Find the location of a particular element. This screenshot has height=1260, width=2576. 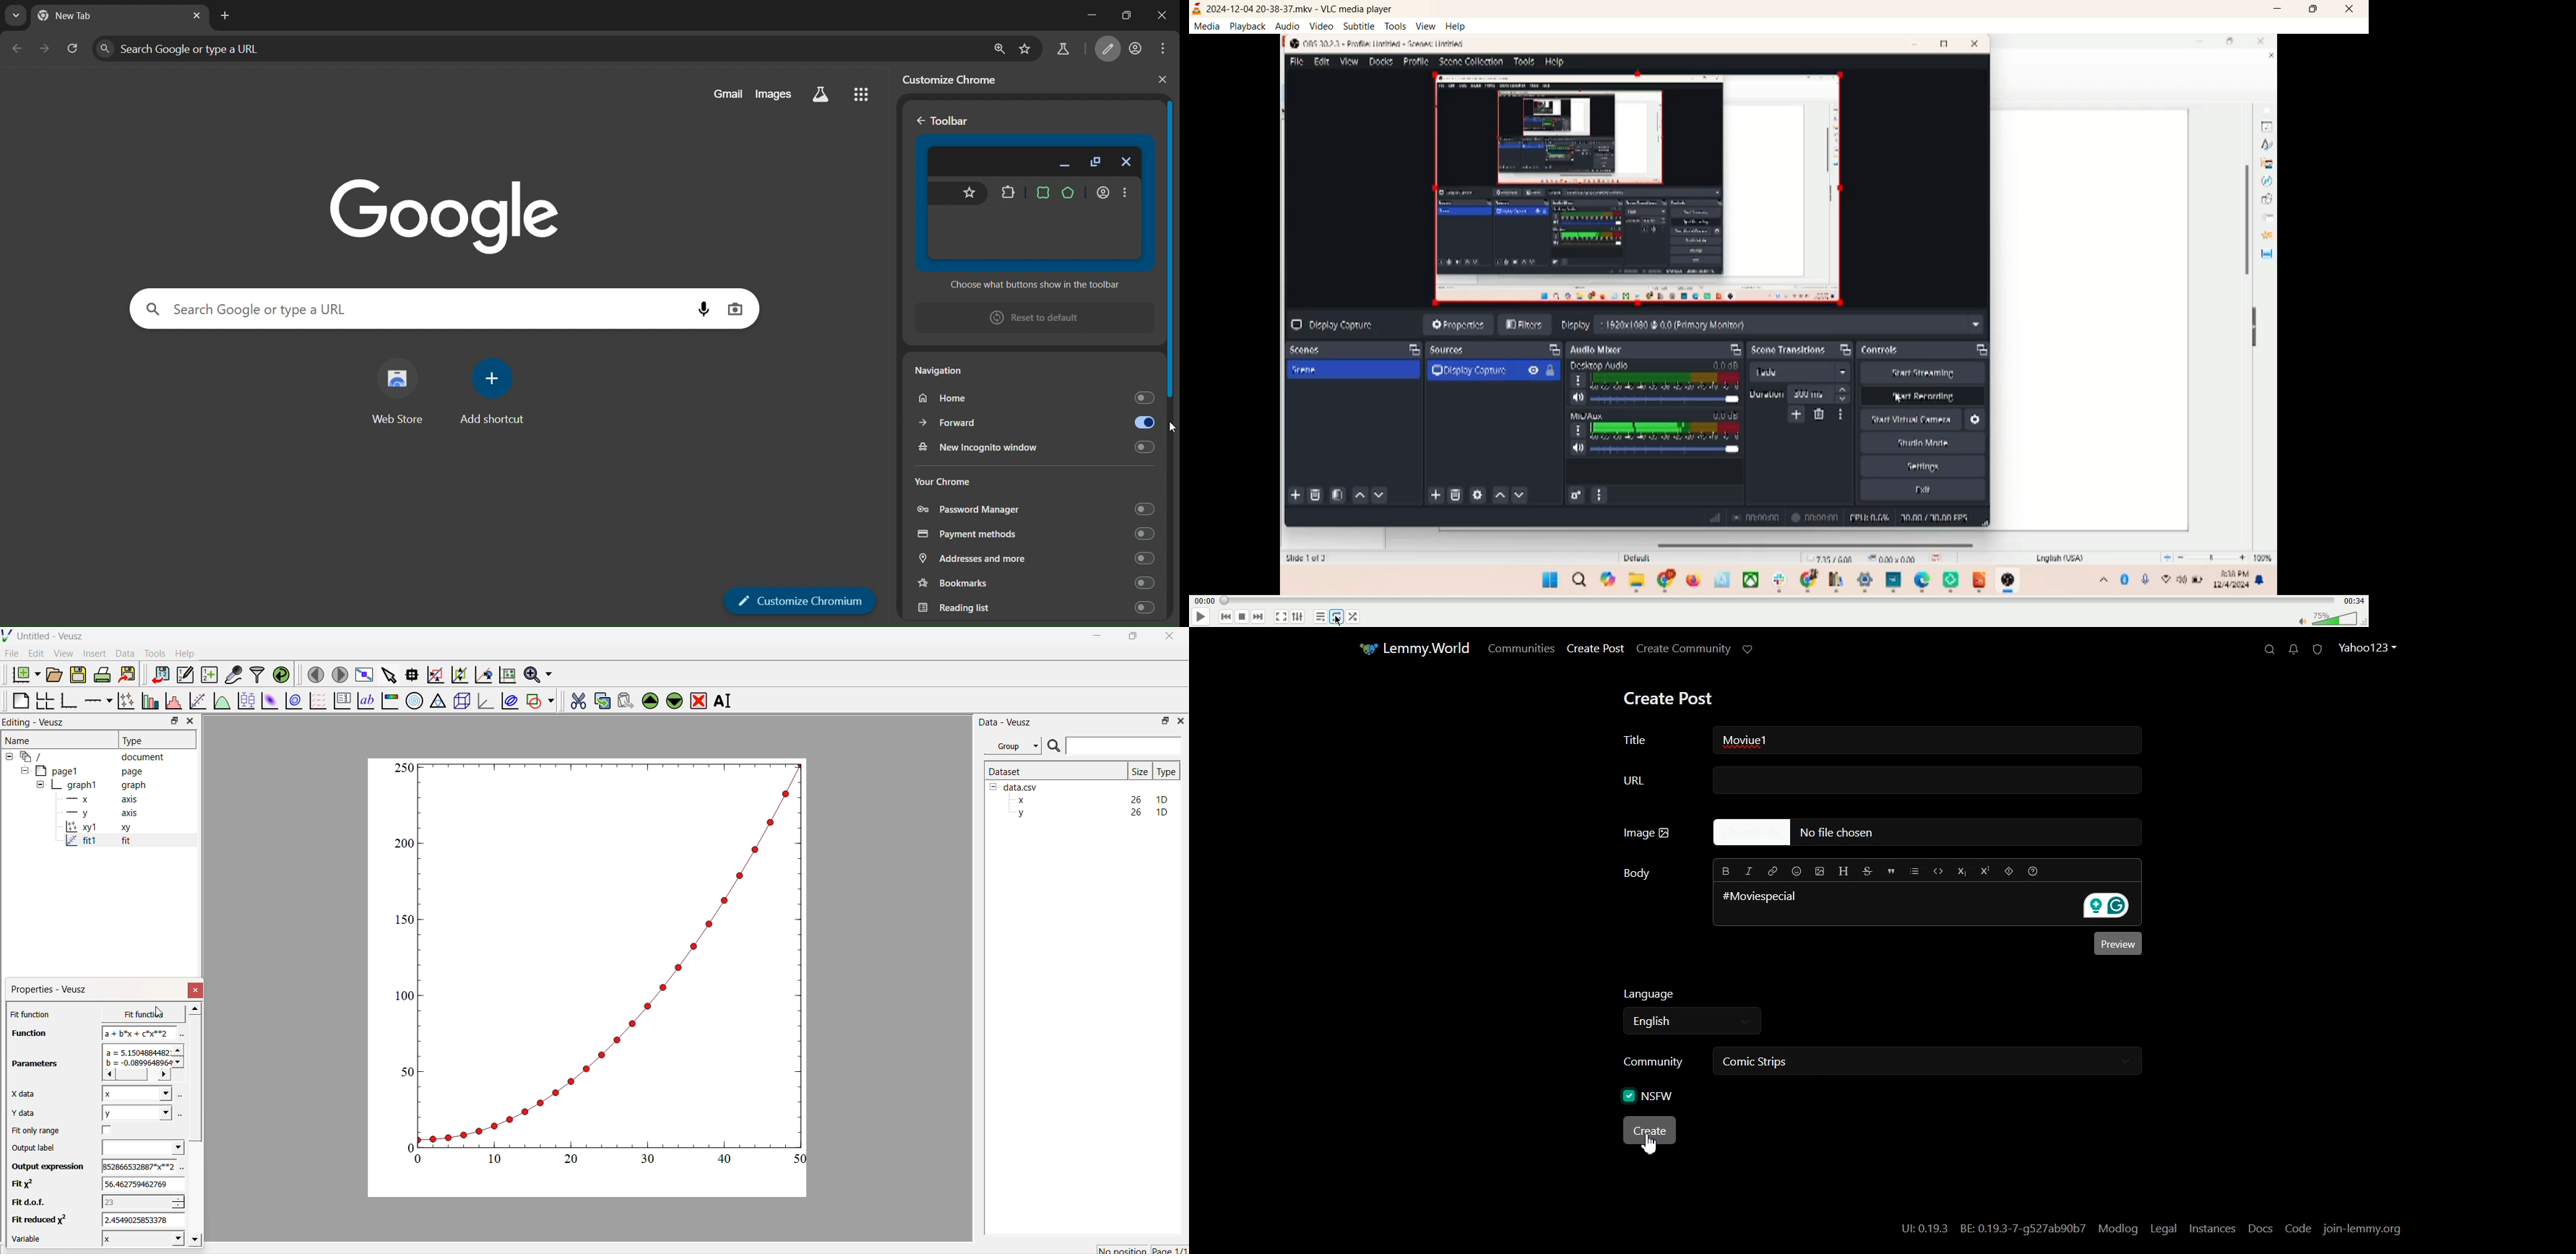

new incognito mode is located at coordinates (1034, 448).